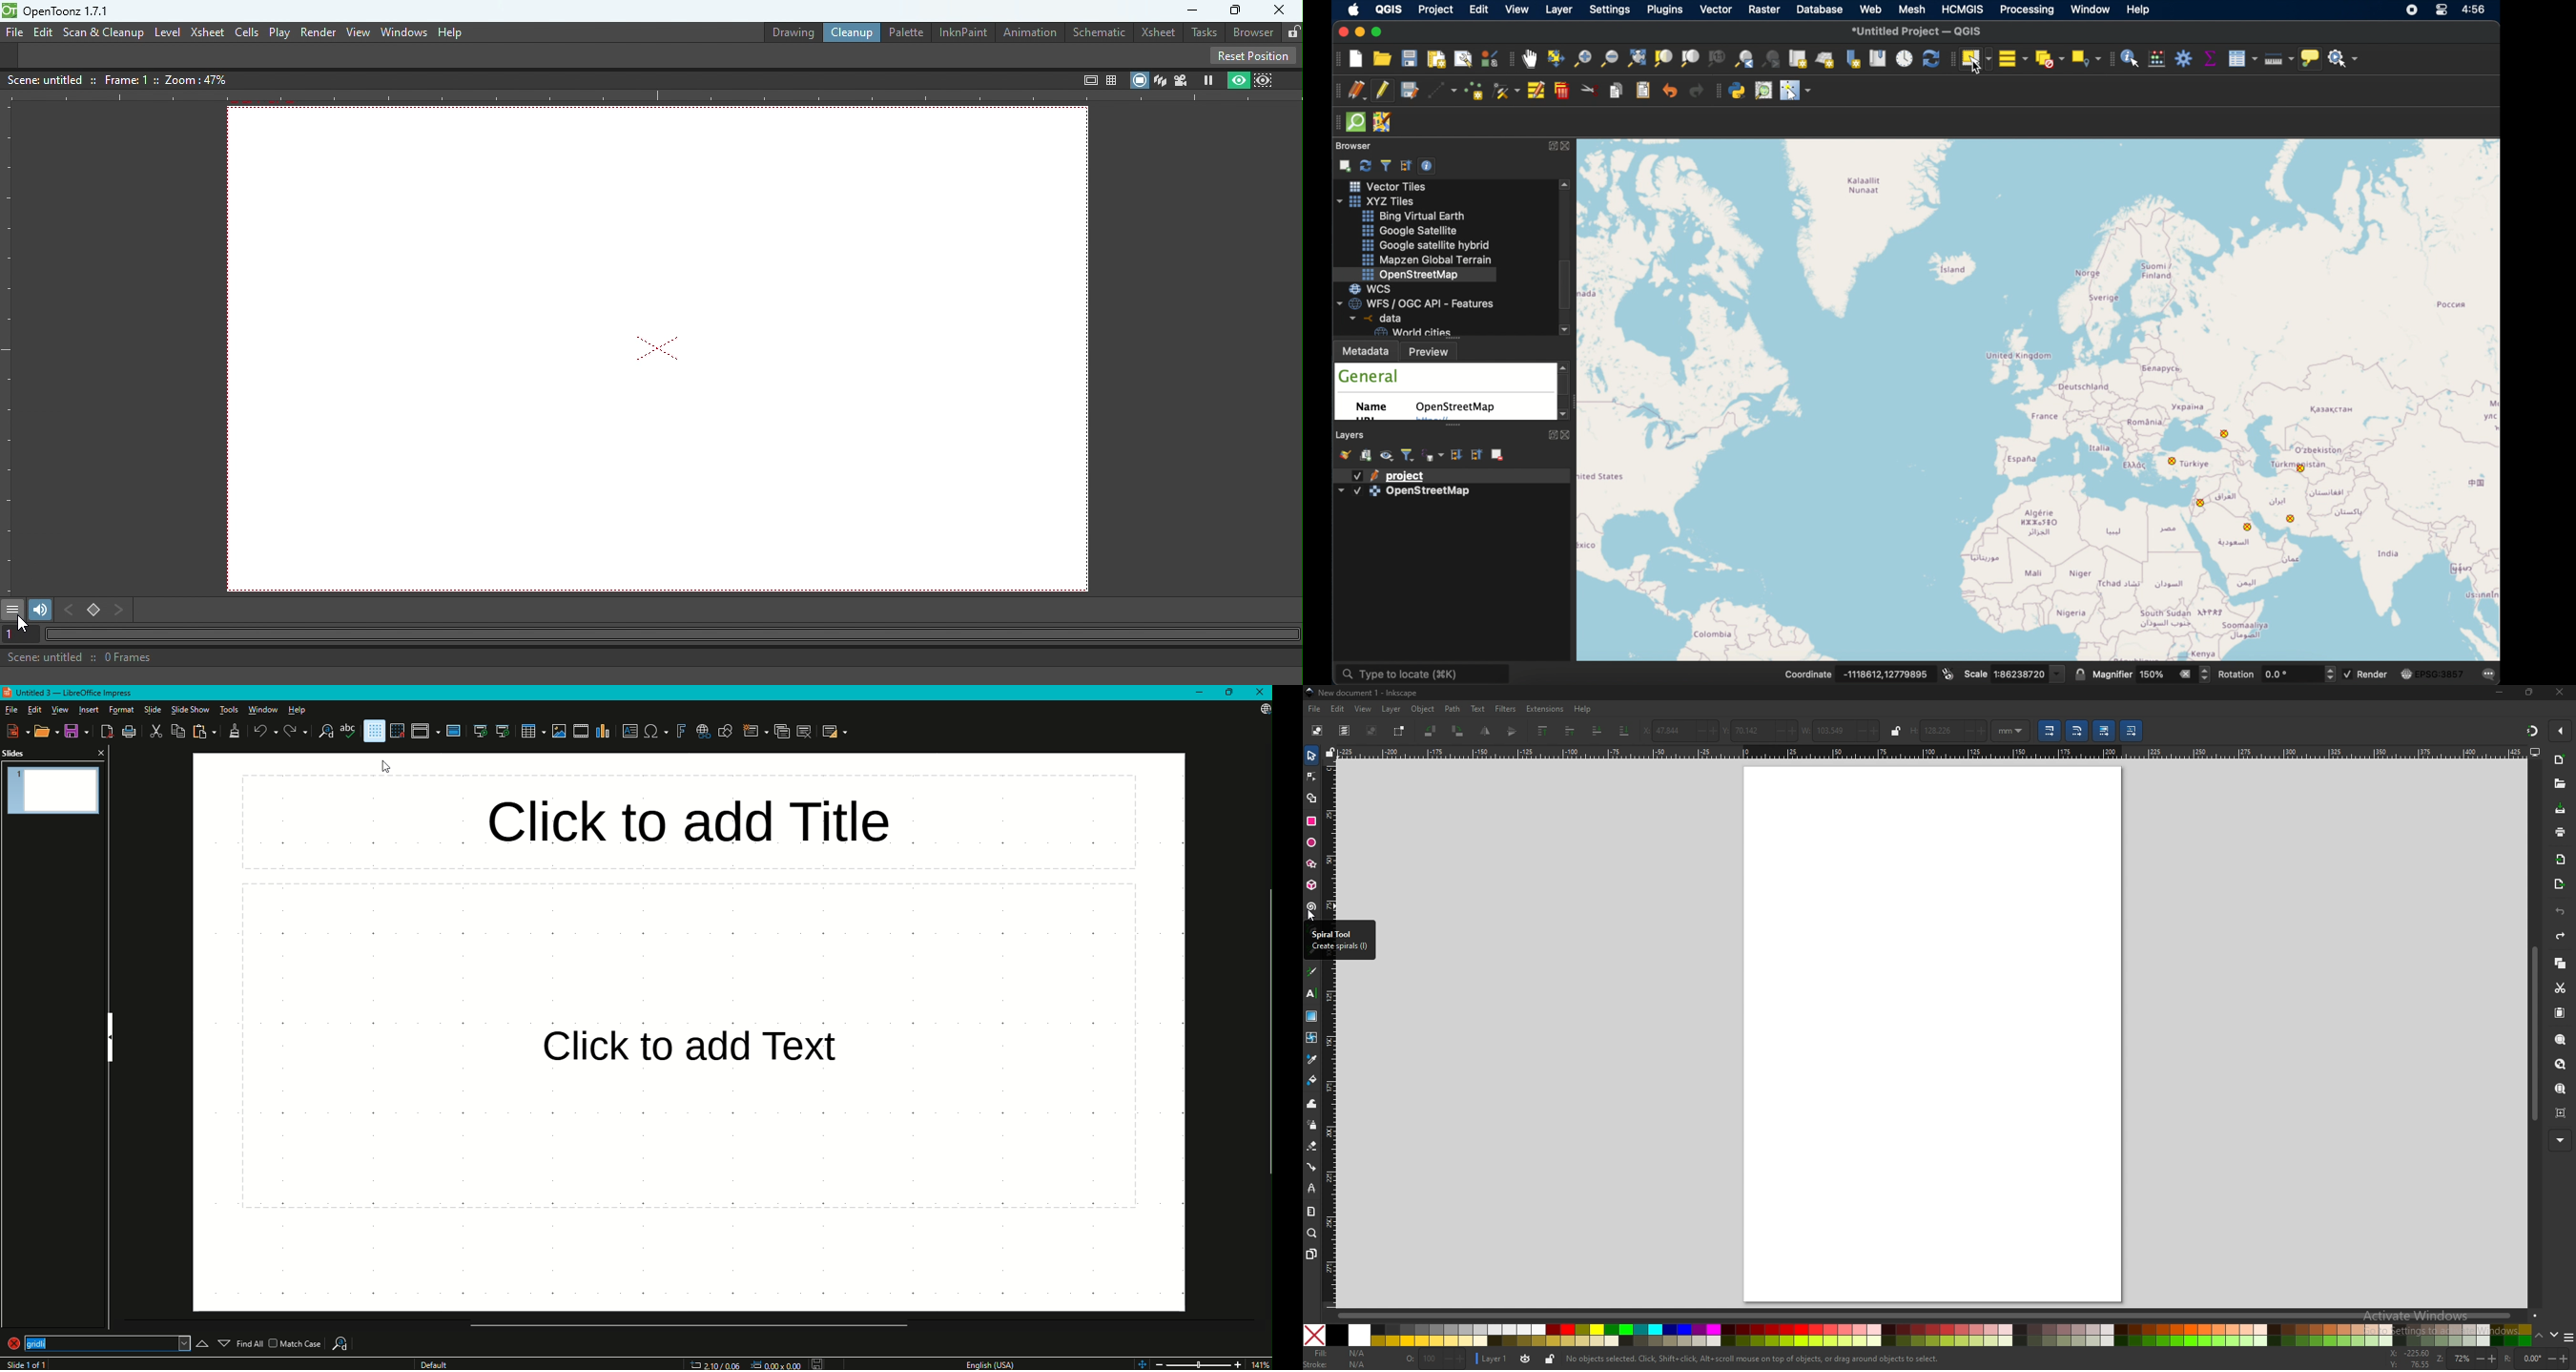 The height and width of the screenshot is (1372, 2576). Describe the element at coordinates (727, 730) in the screenshot. I see `Draw function` at that location.